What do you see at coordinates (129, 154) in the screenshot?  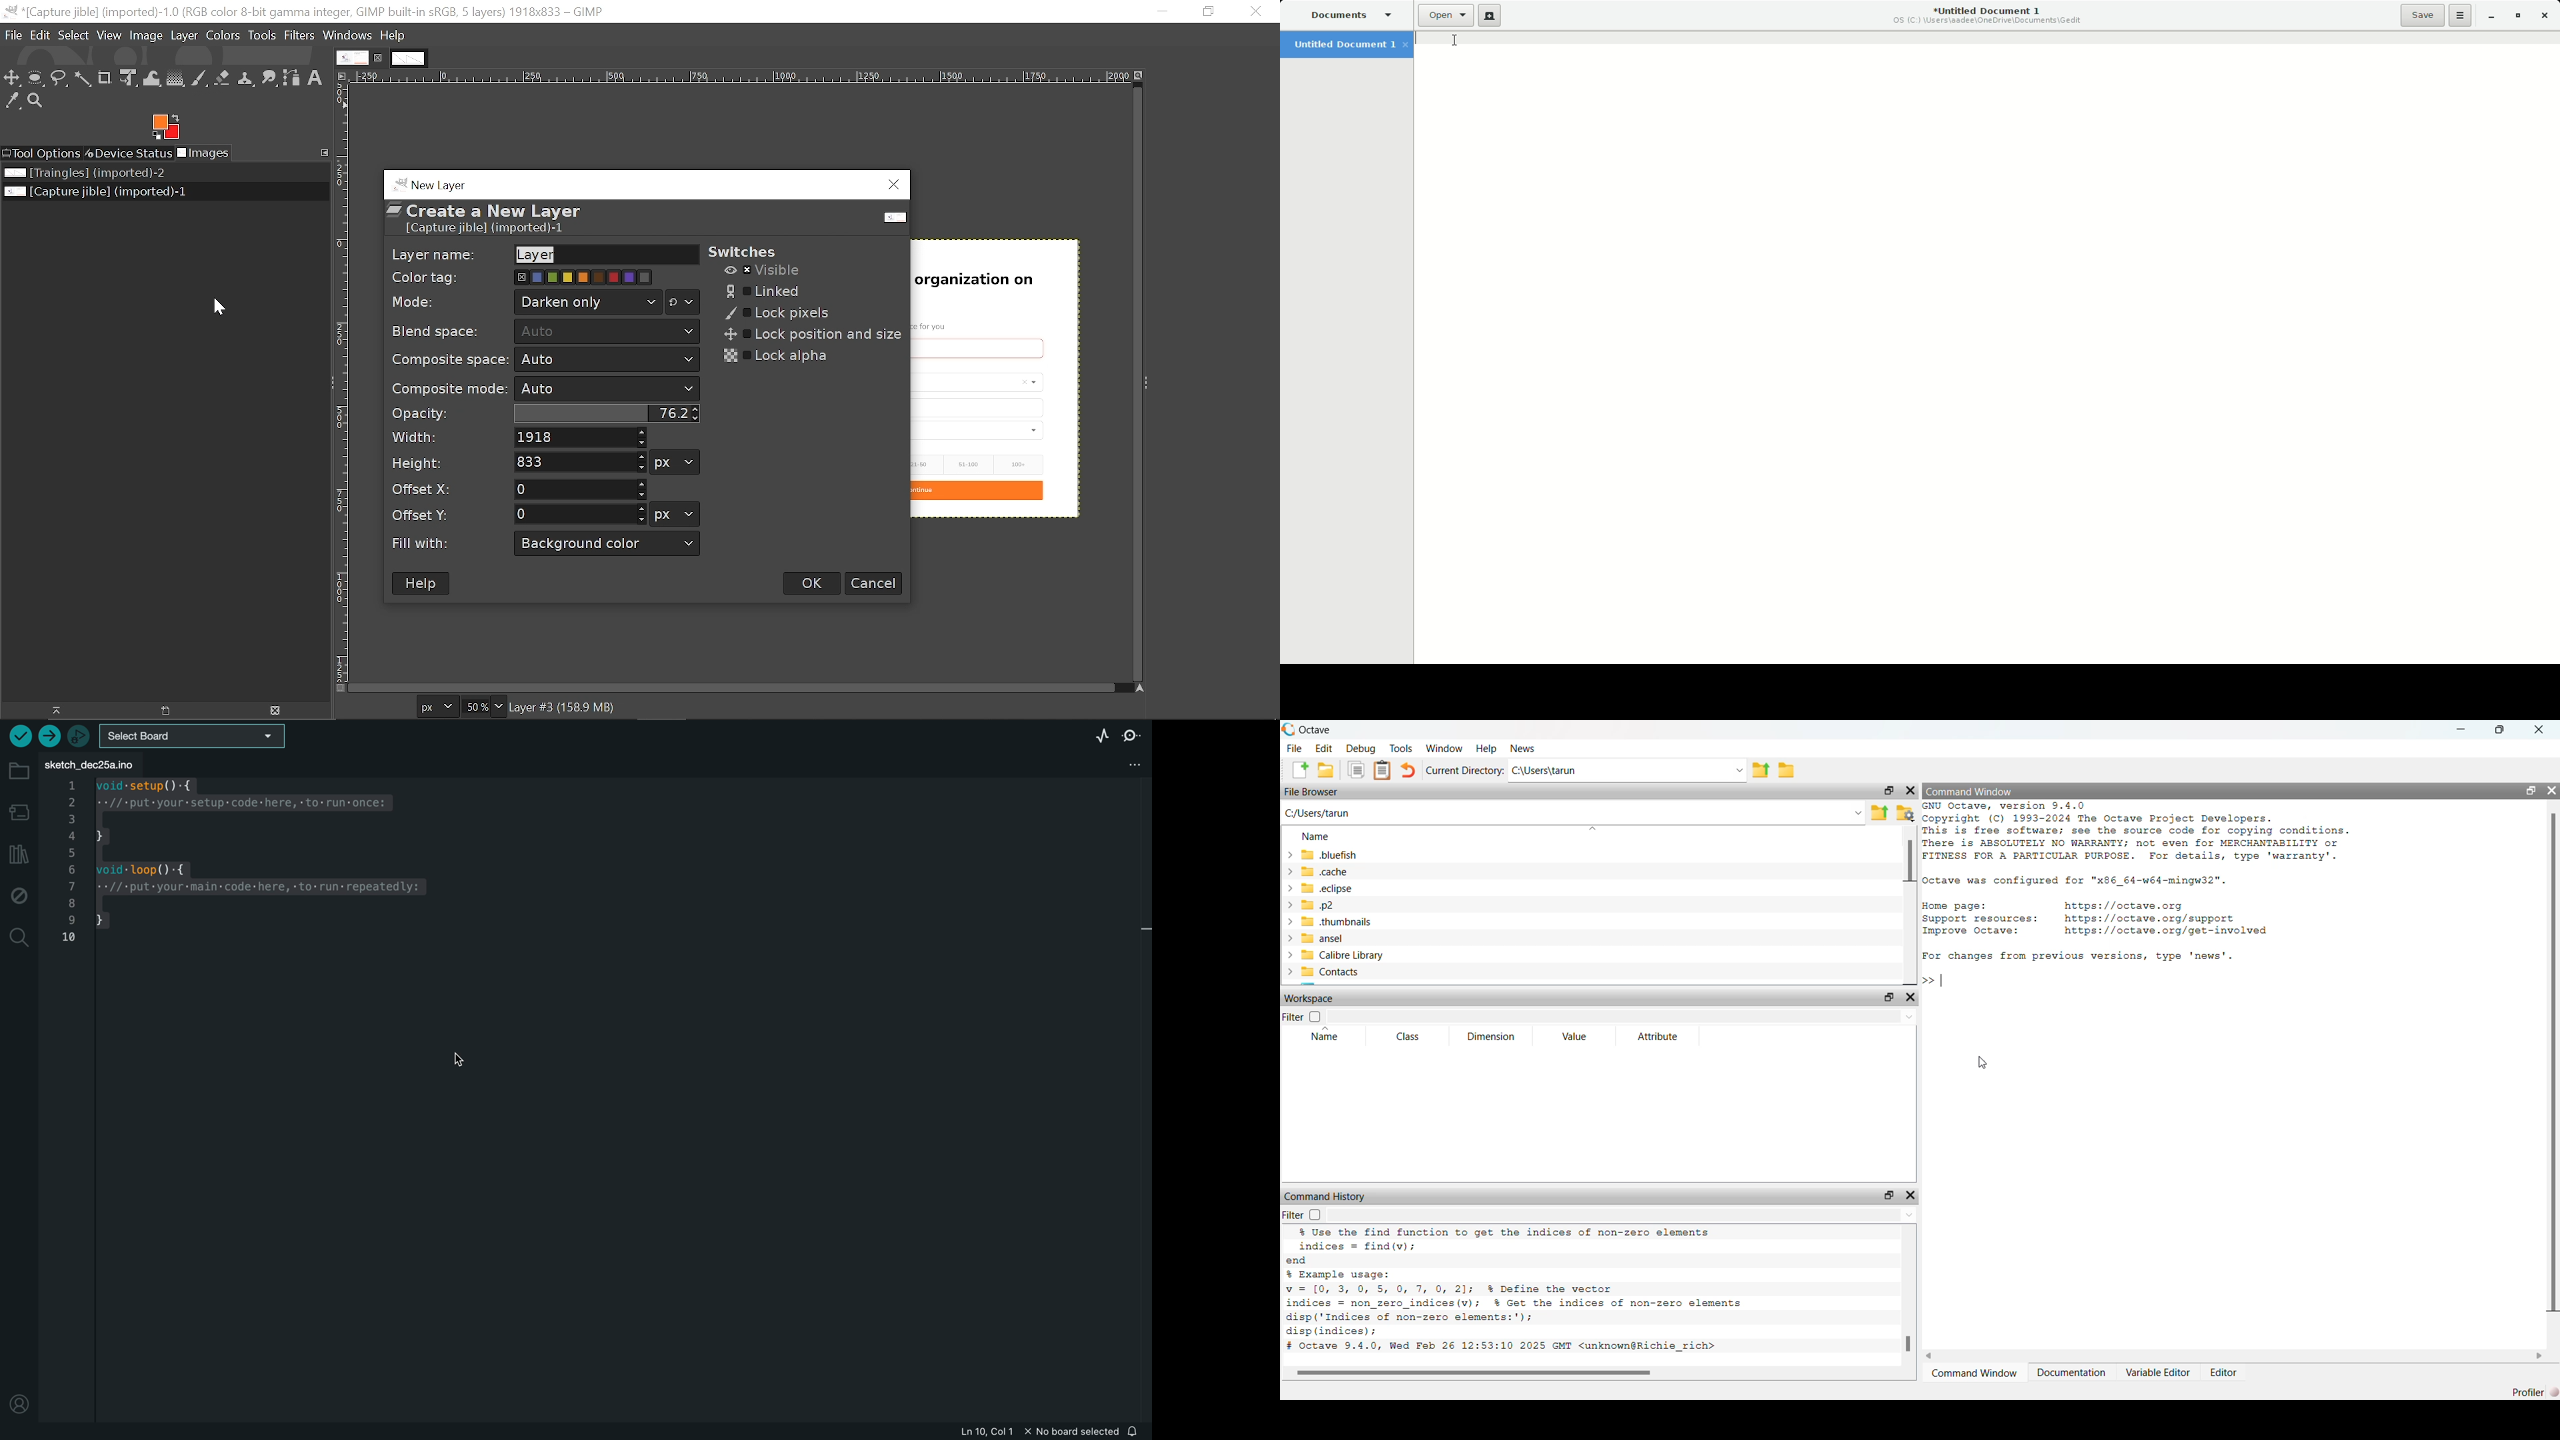 I see `Device status` at bounding box center [129, 154].